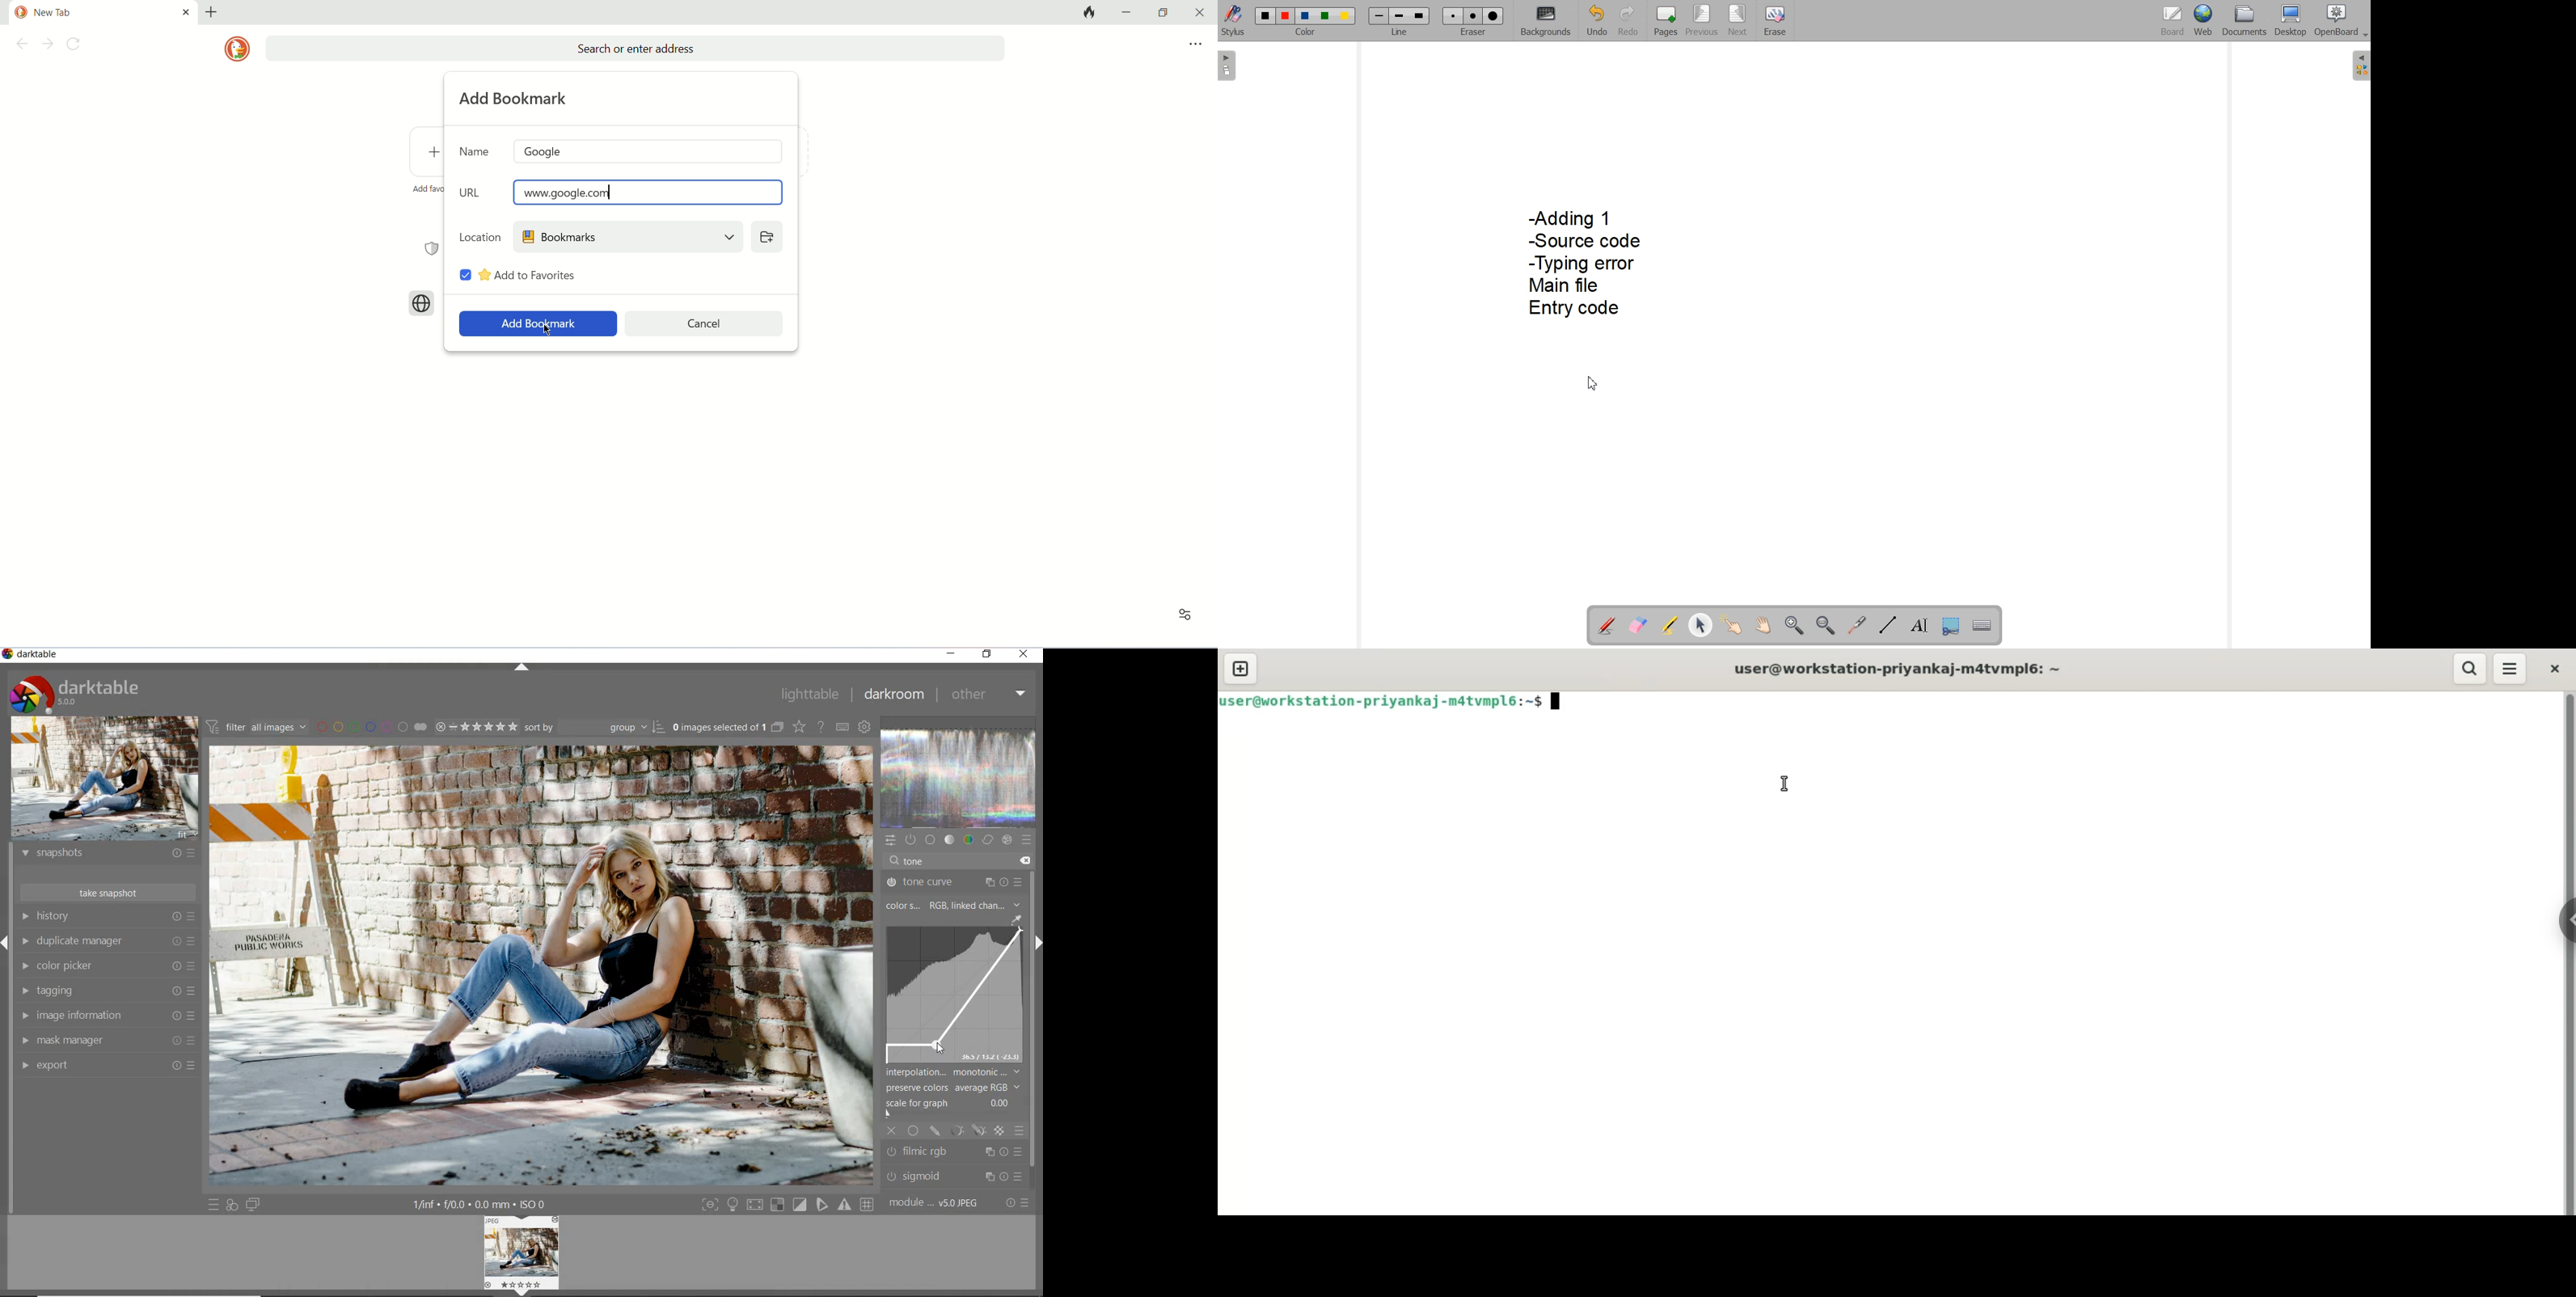 This screenshot has height=1316, width=2576. Describe the element at coordinates (1025, 860) in the screenshot. I see `delete` at that location.